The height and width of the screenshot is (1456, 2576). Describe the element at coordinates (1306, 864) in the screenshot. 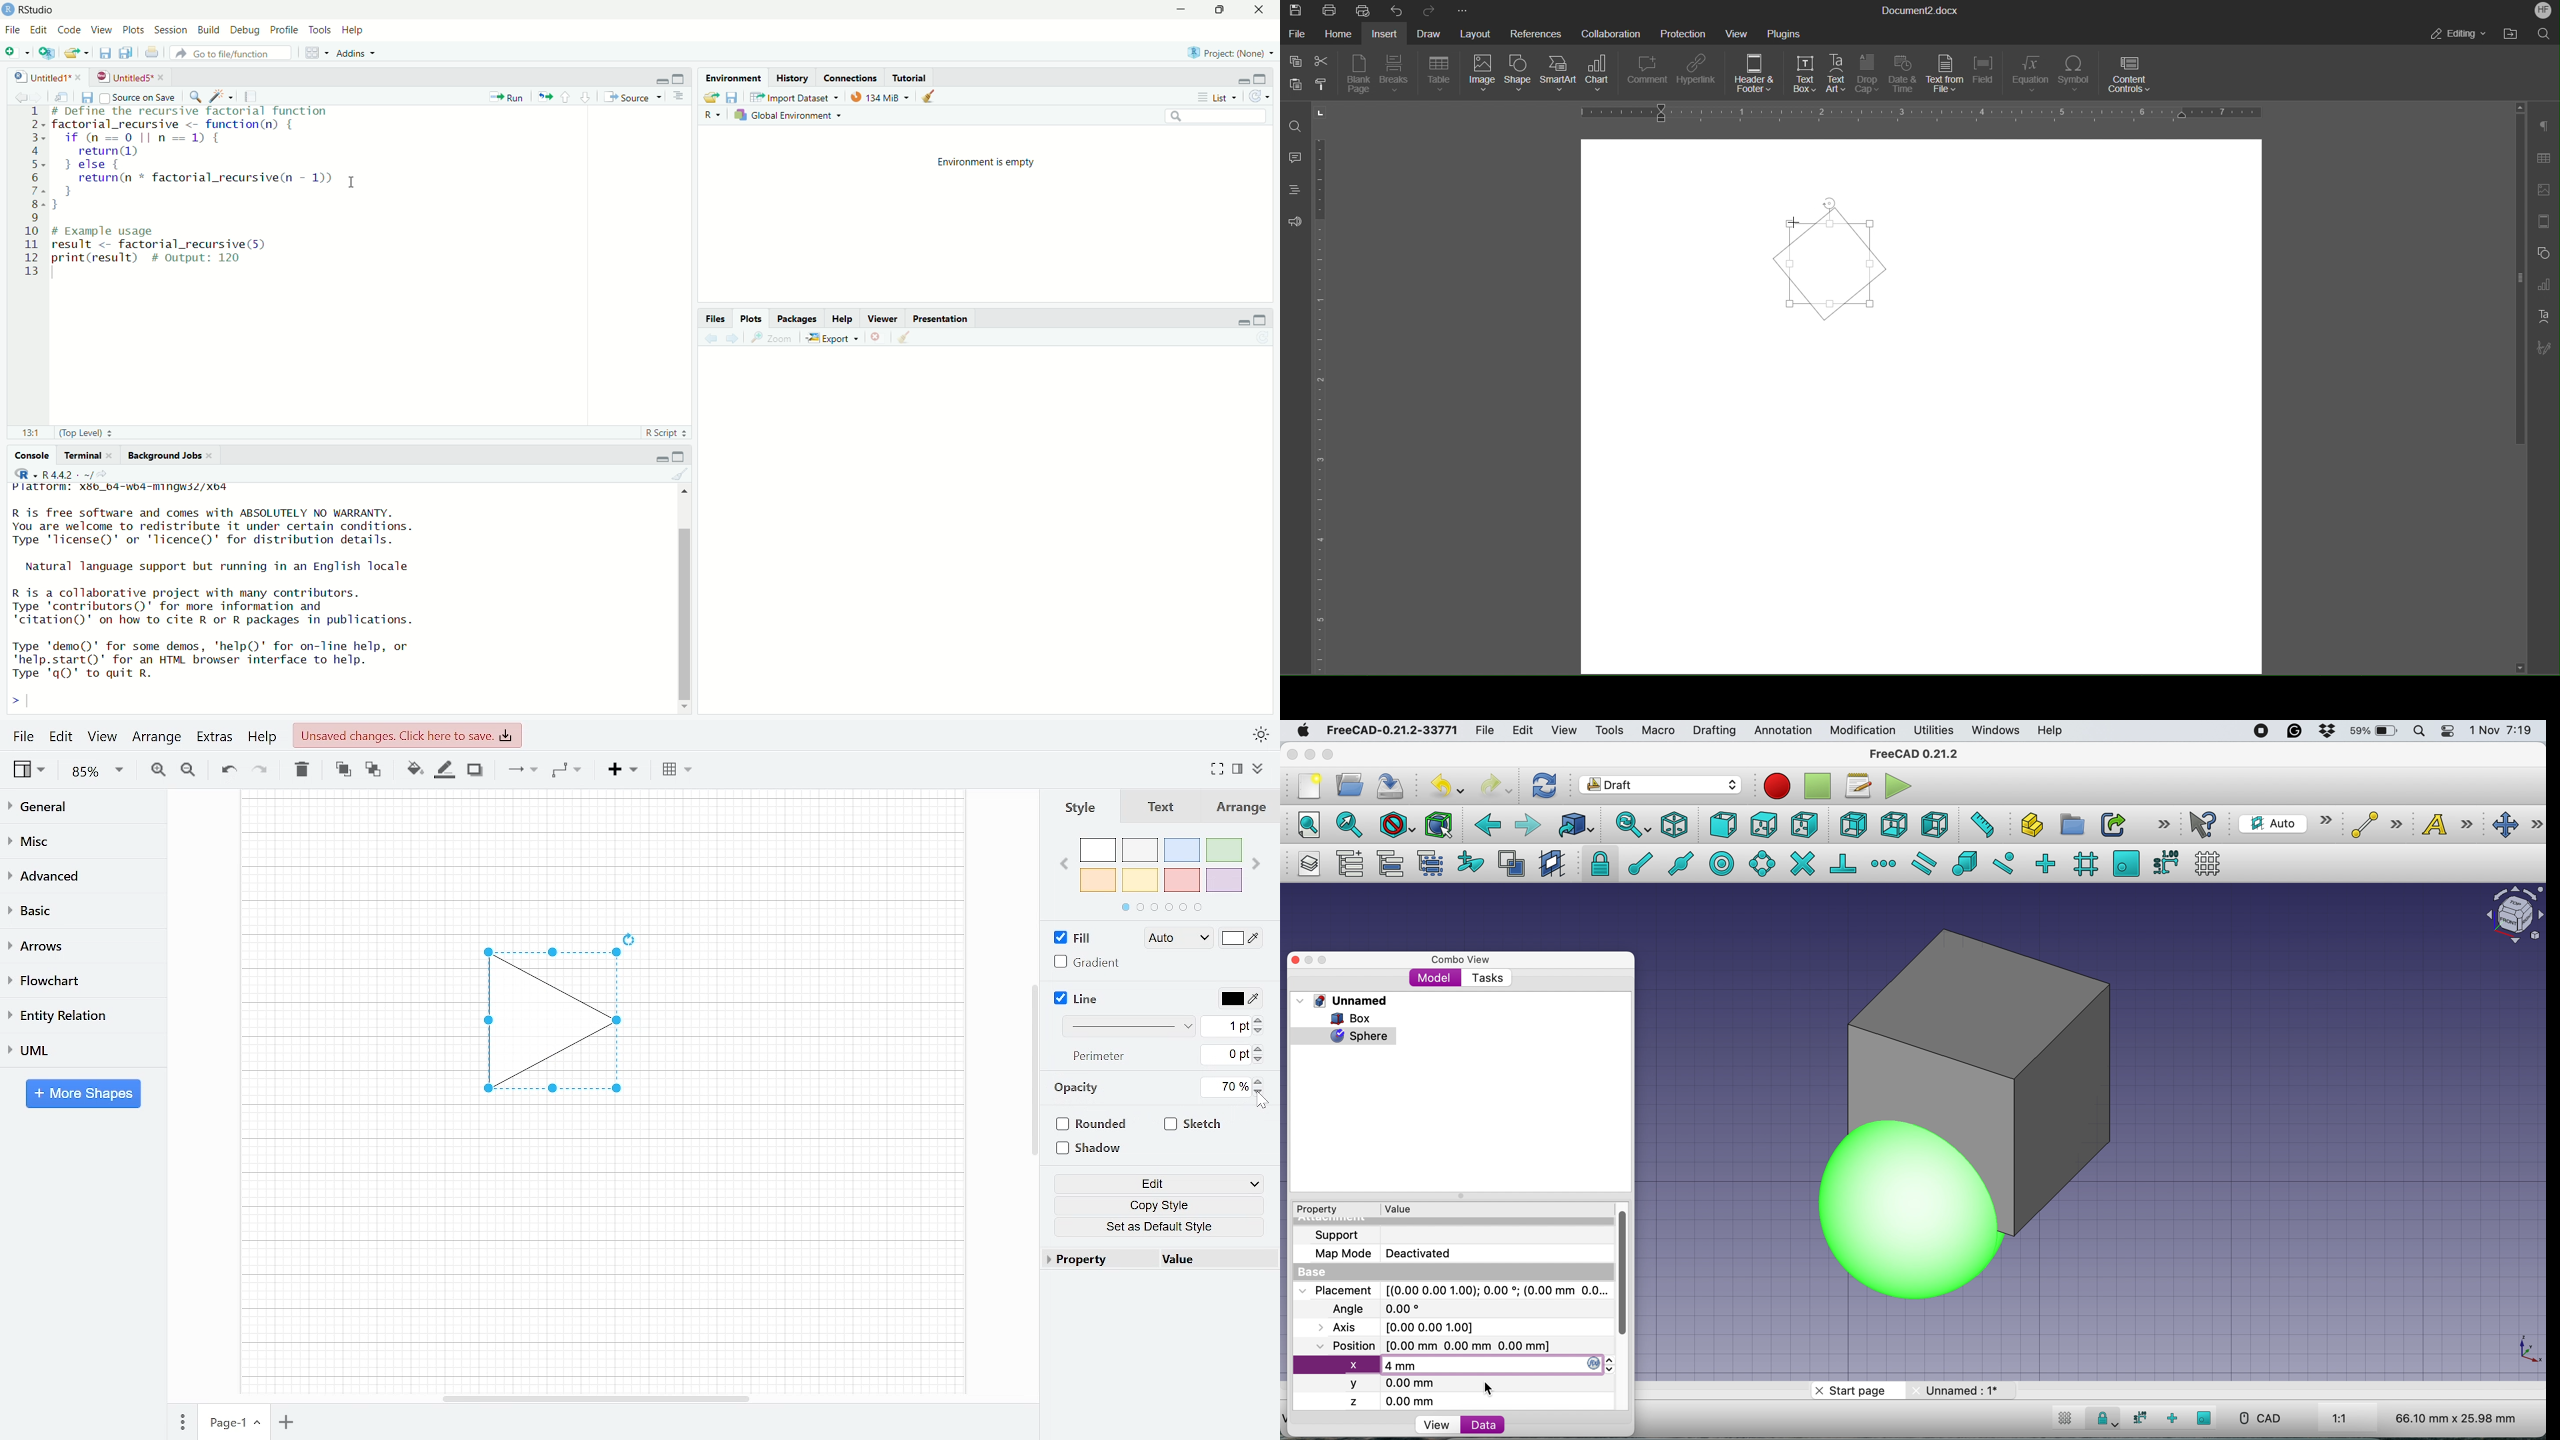

I see `manage layers` at that location.